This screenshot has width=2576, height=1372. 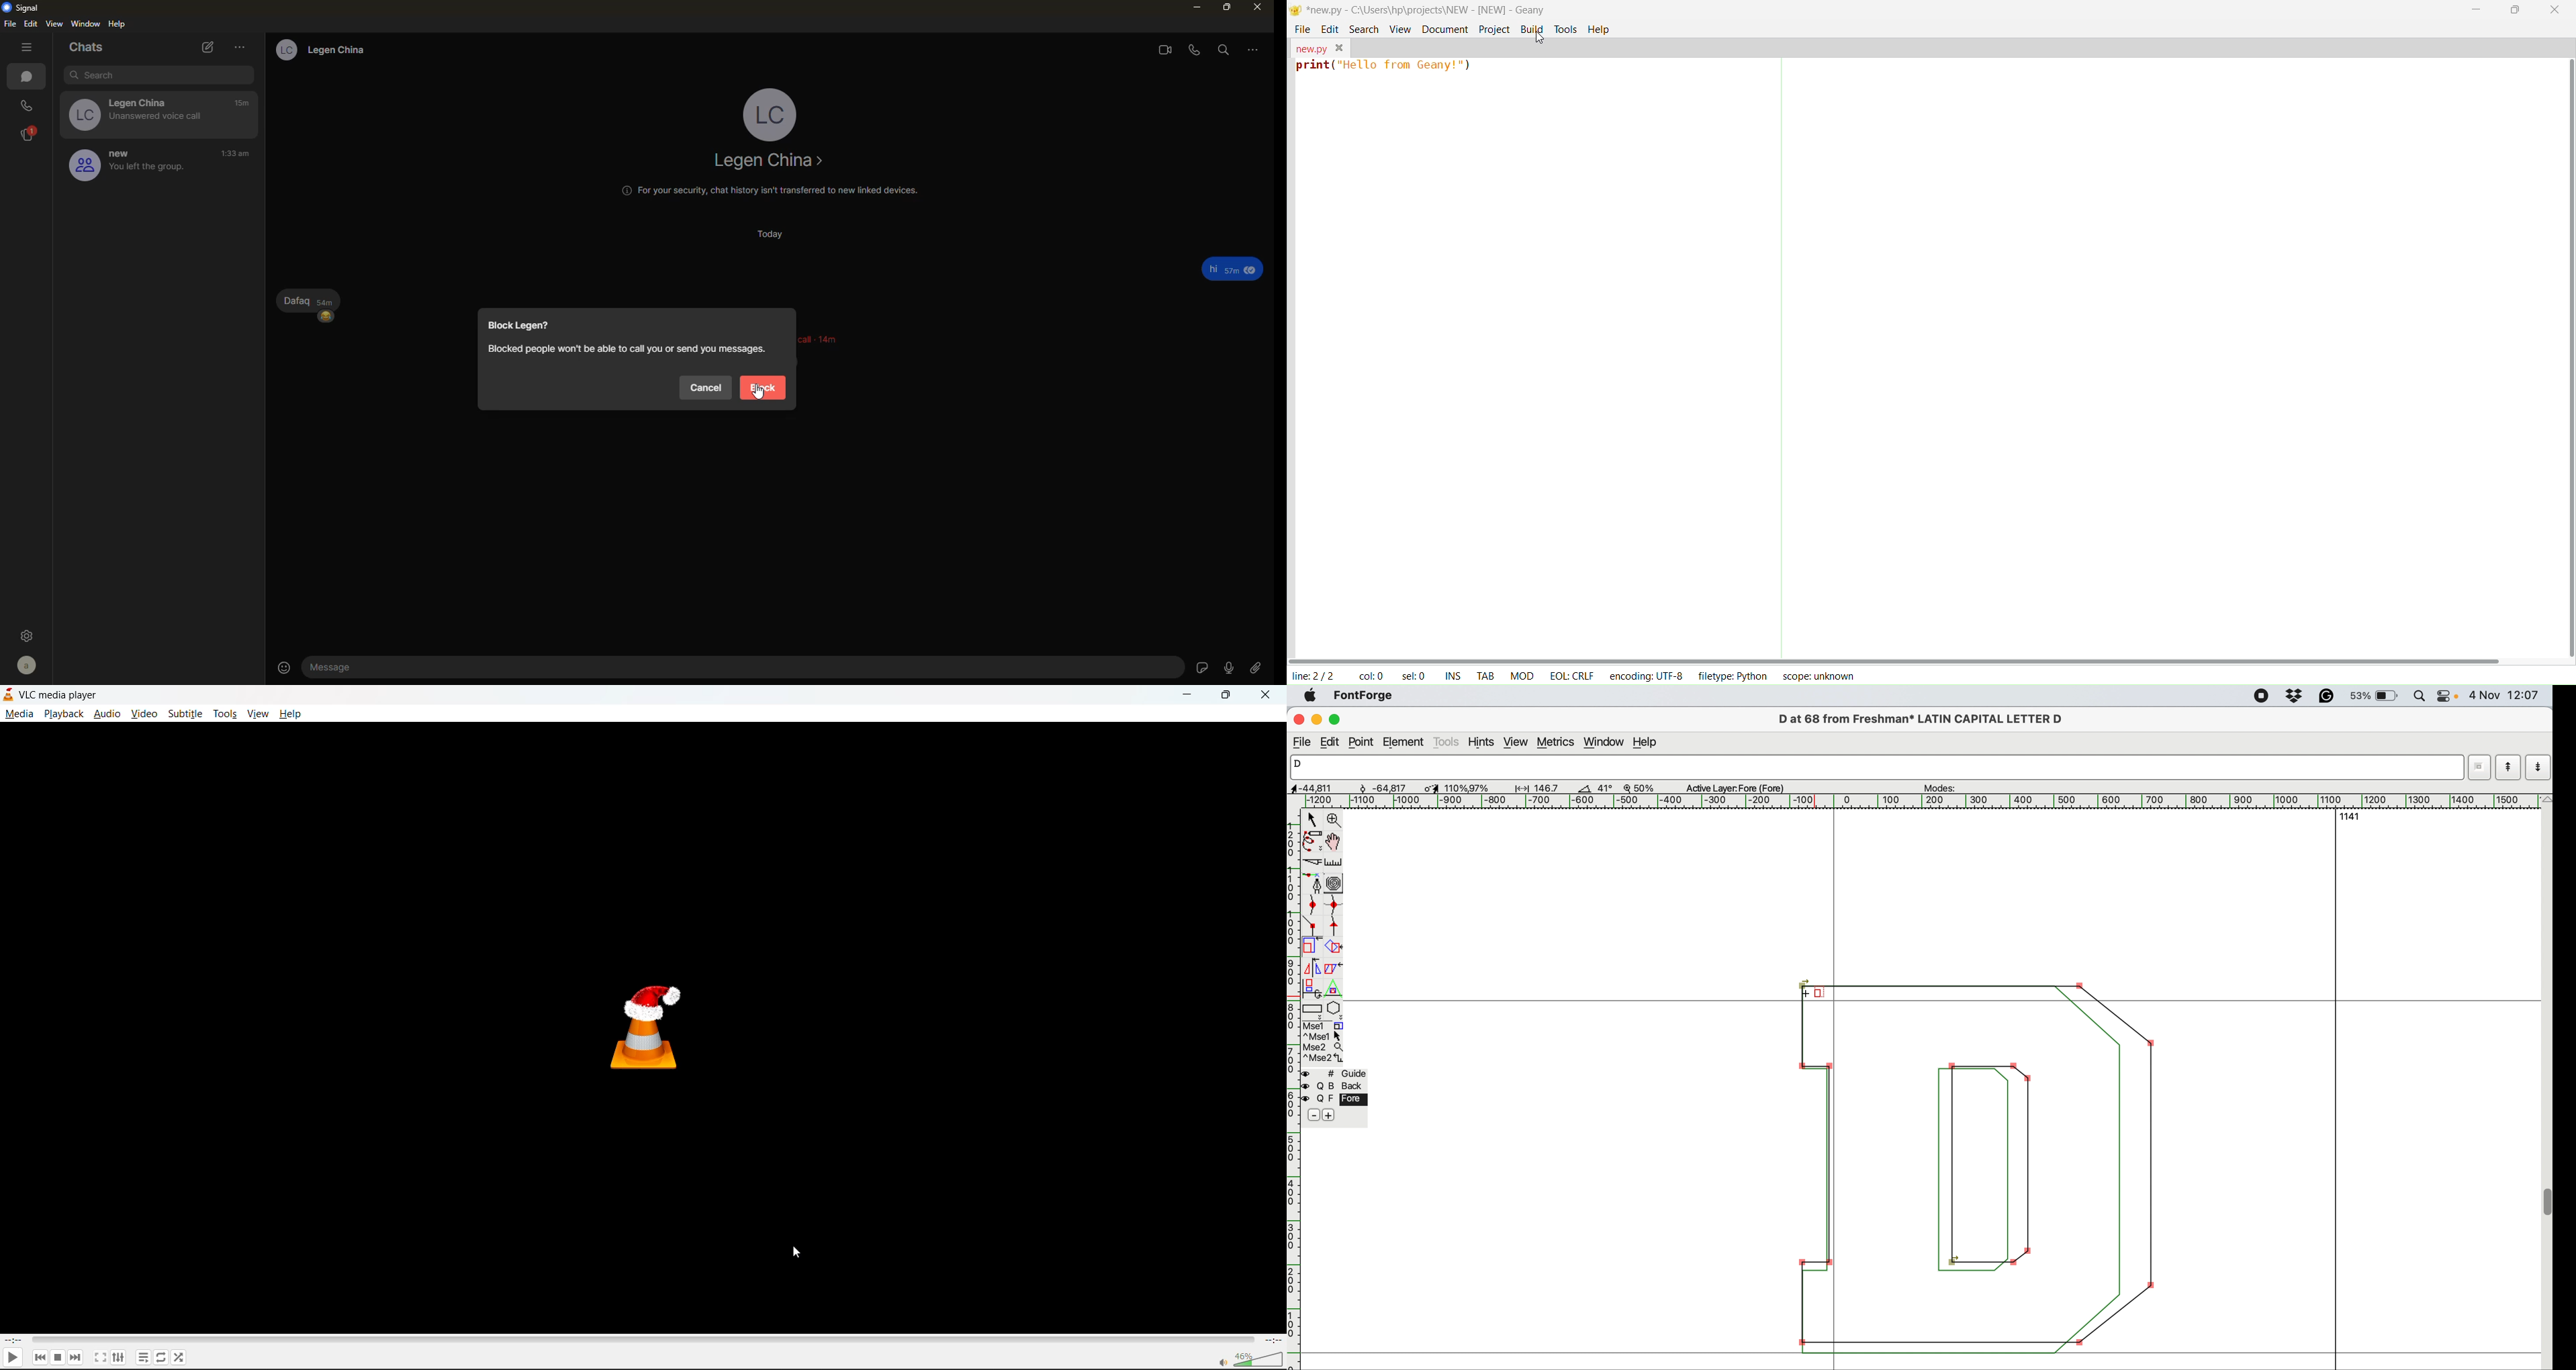 What do you see at coordinates (327, 320) in the screenshot?
I see `emoji` at bounding box center [327, 320].